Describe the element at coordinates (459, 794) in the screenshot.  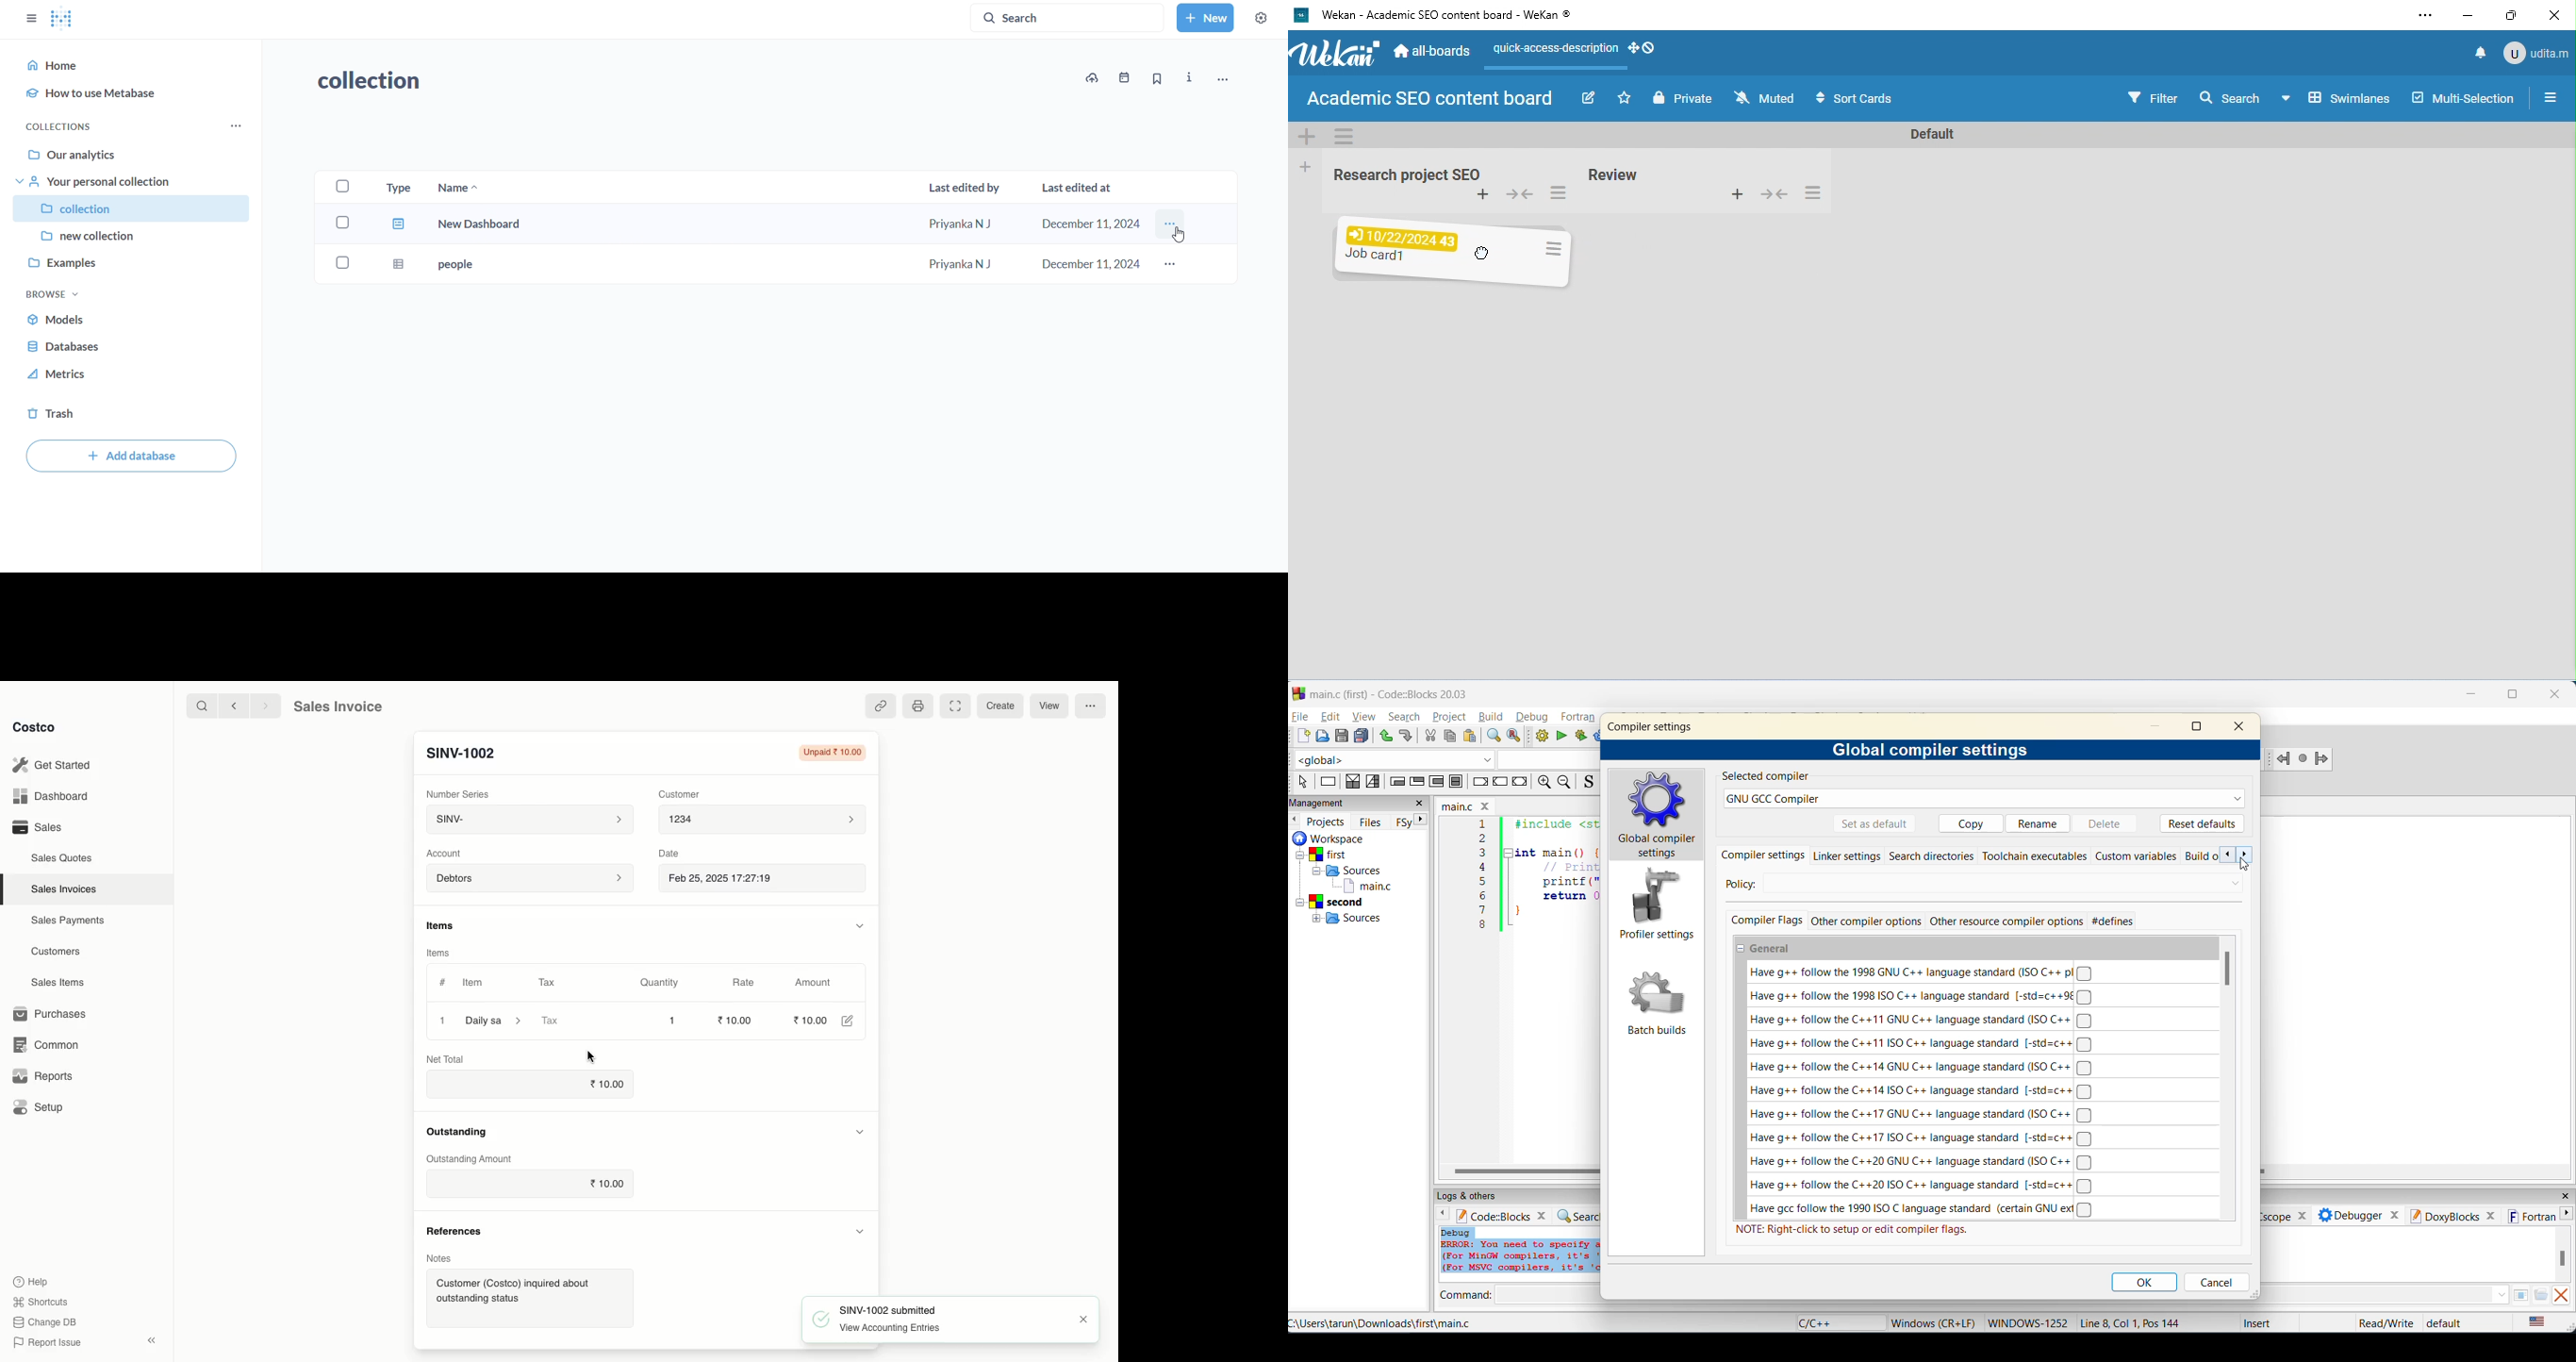
I see `Number Series` at that location.